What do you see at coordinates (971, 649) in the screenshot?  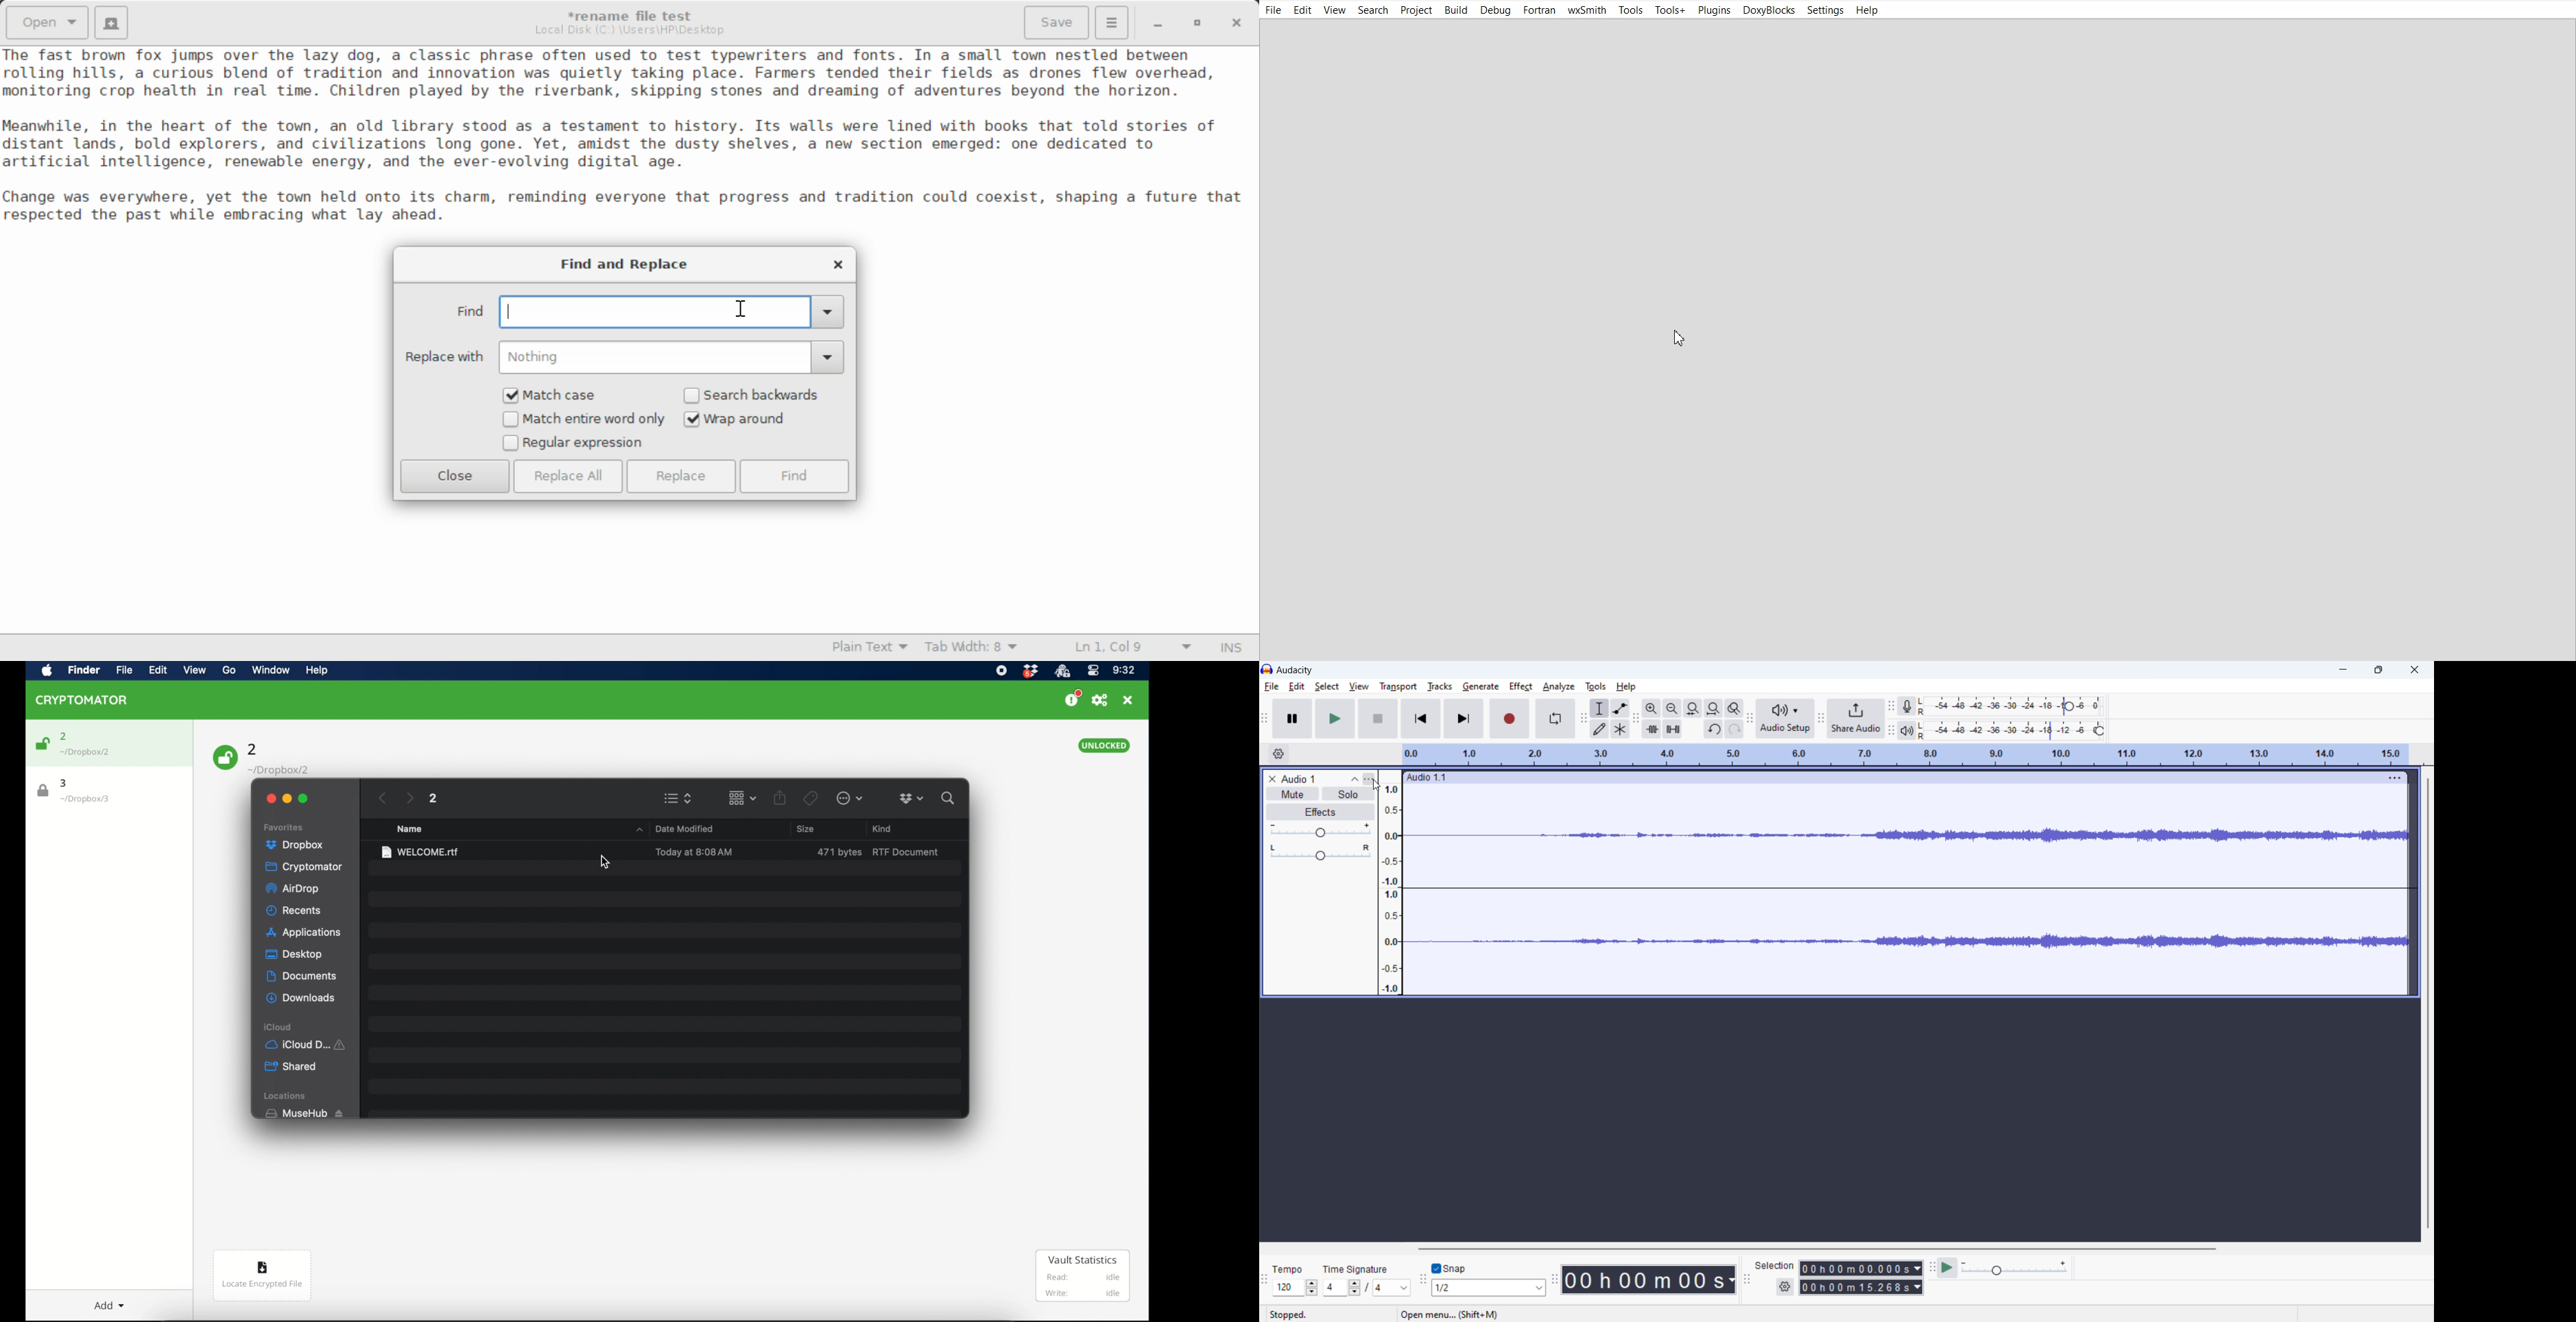 I see `Tab Width 8` at bounding box center [971, 649].